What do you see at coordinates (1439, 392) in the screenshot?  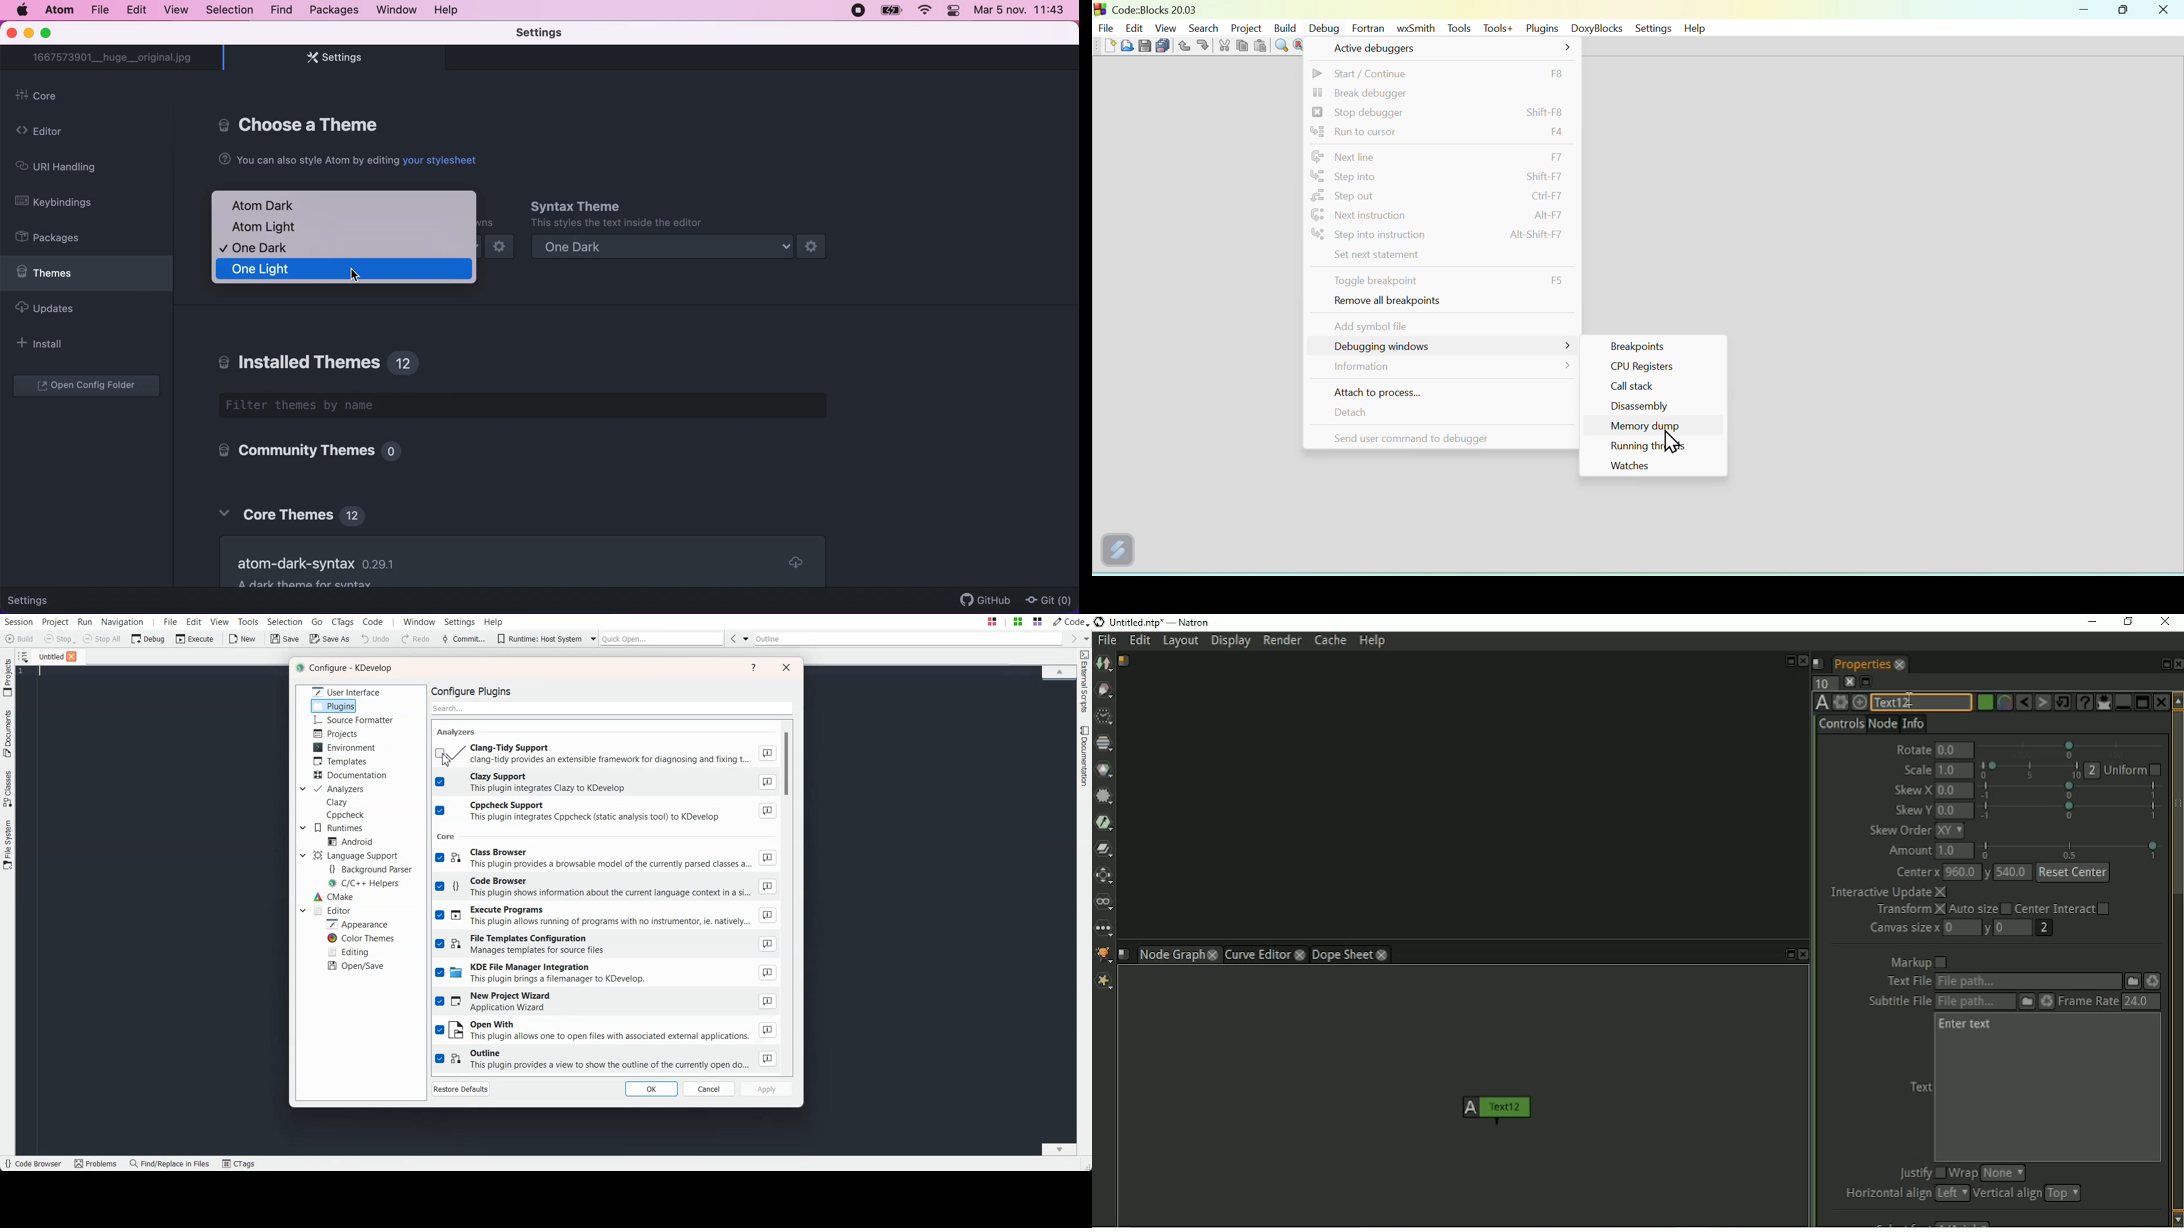 I see `attach to process...` at bounding box center [1439, 392].